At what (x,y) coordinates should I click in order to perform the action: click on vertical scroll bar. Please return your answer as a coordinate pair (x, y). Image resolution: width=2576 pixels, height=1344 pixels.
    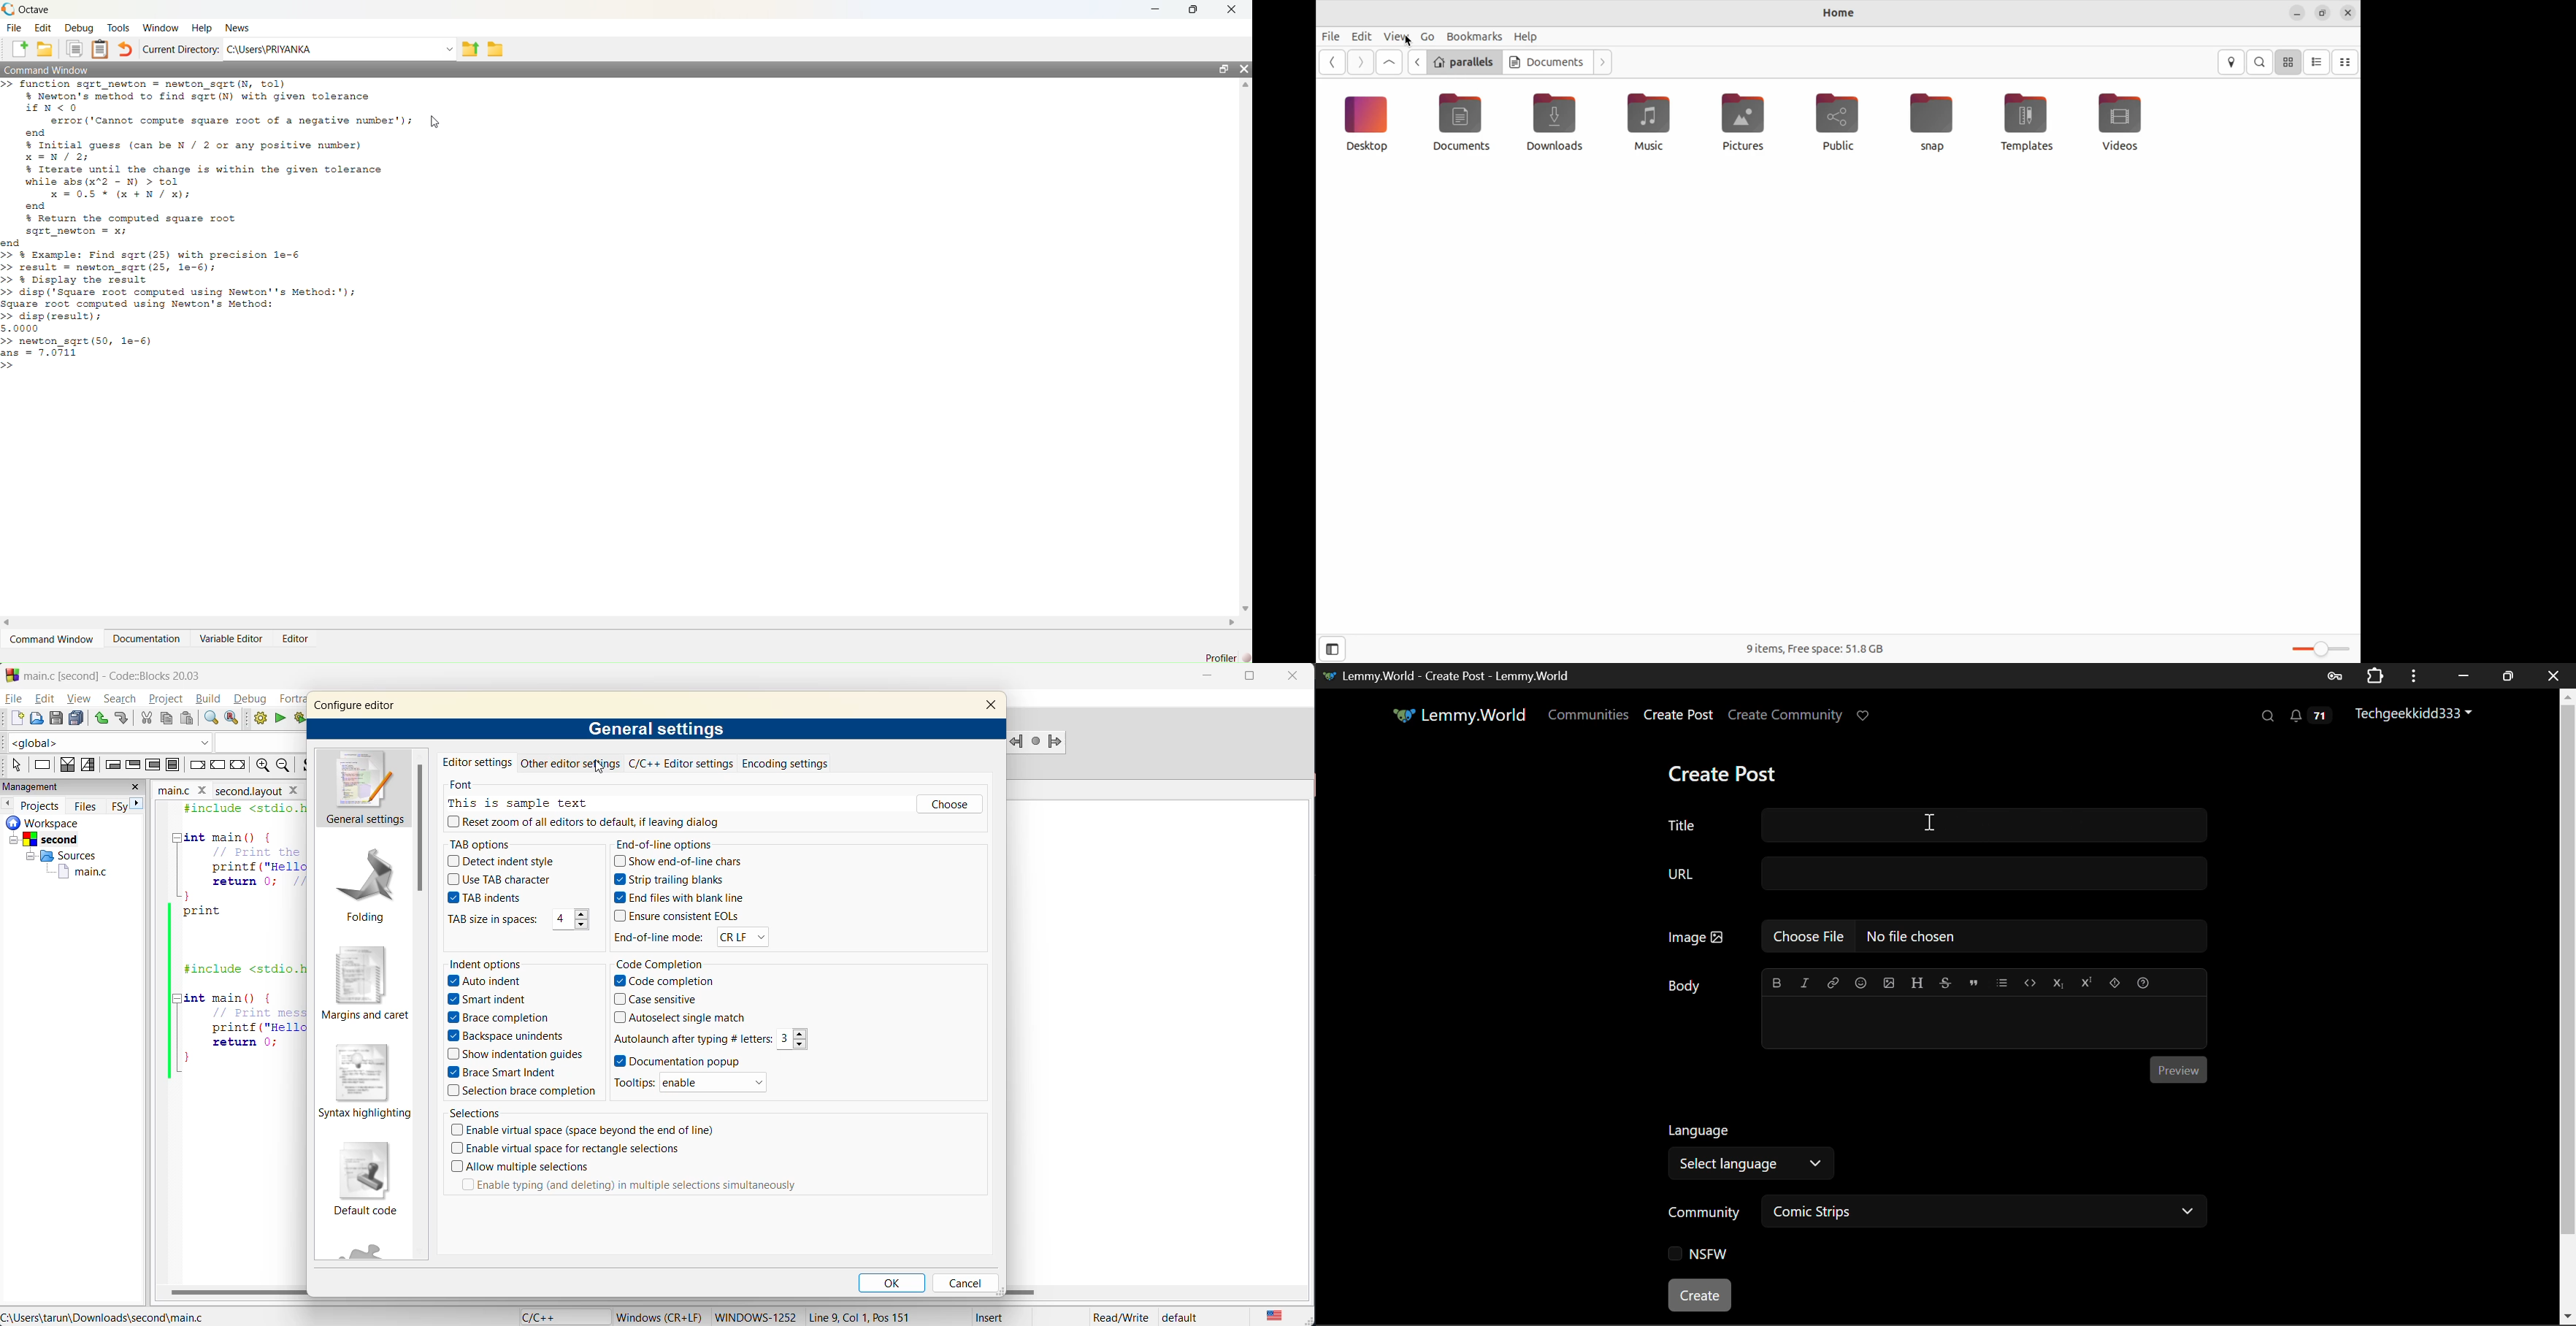
    Looking at the image, I should click on (418, 827).